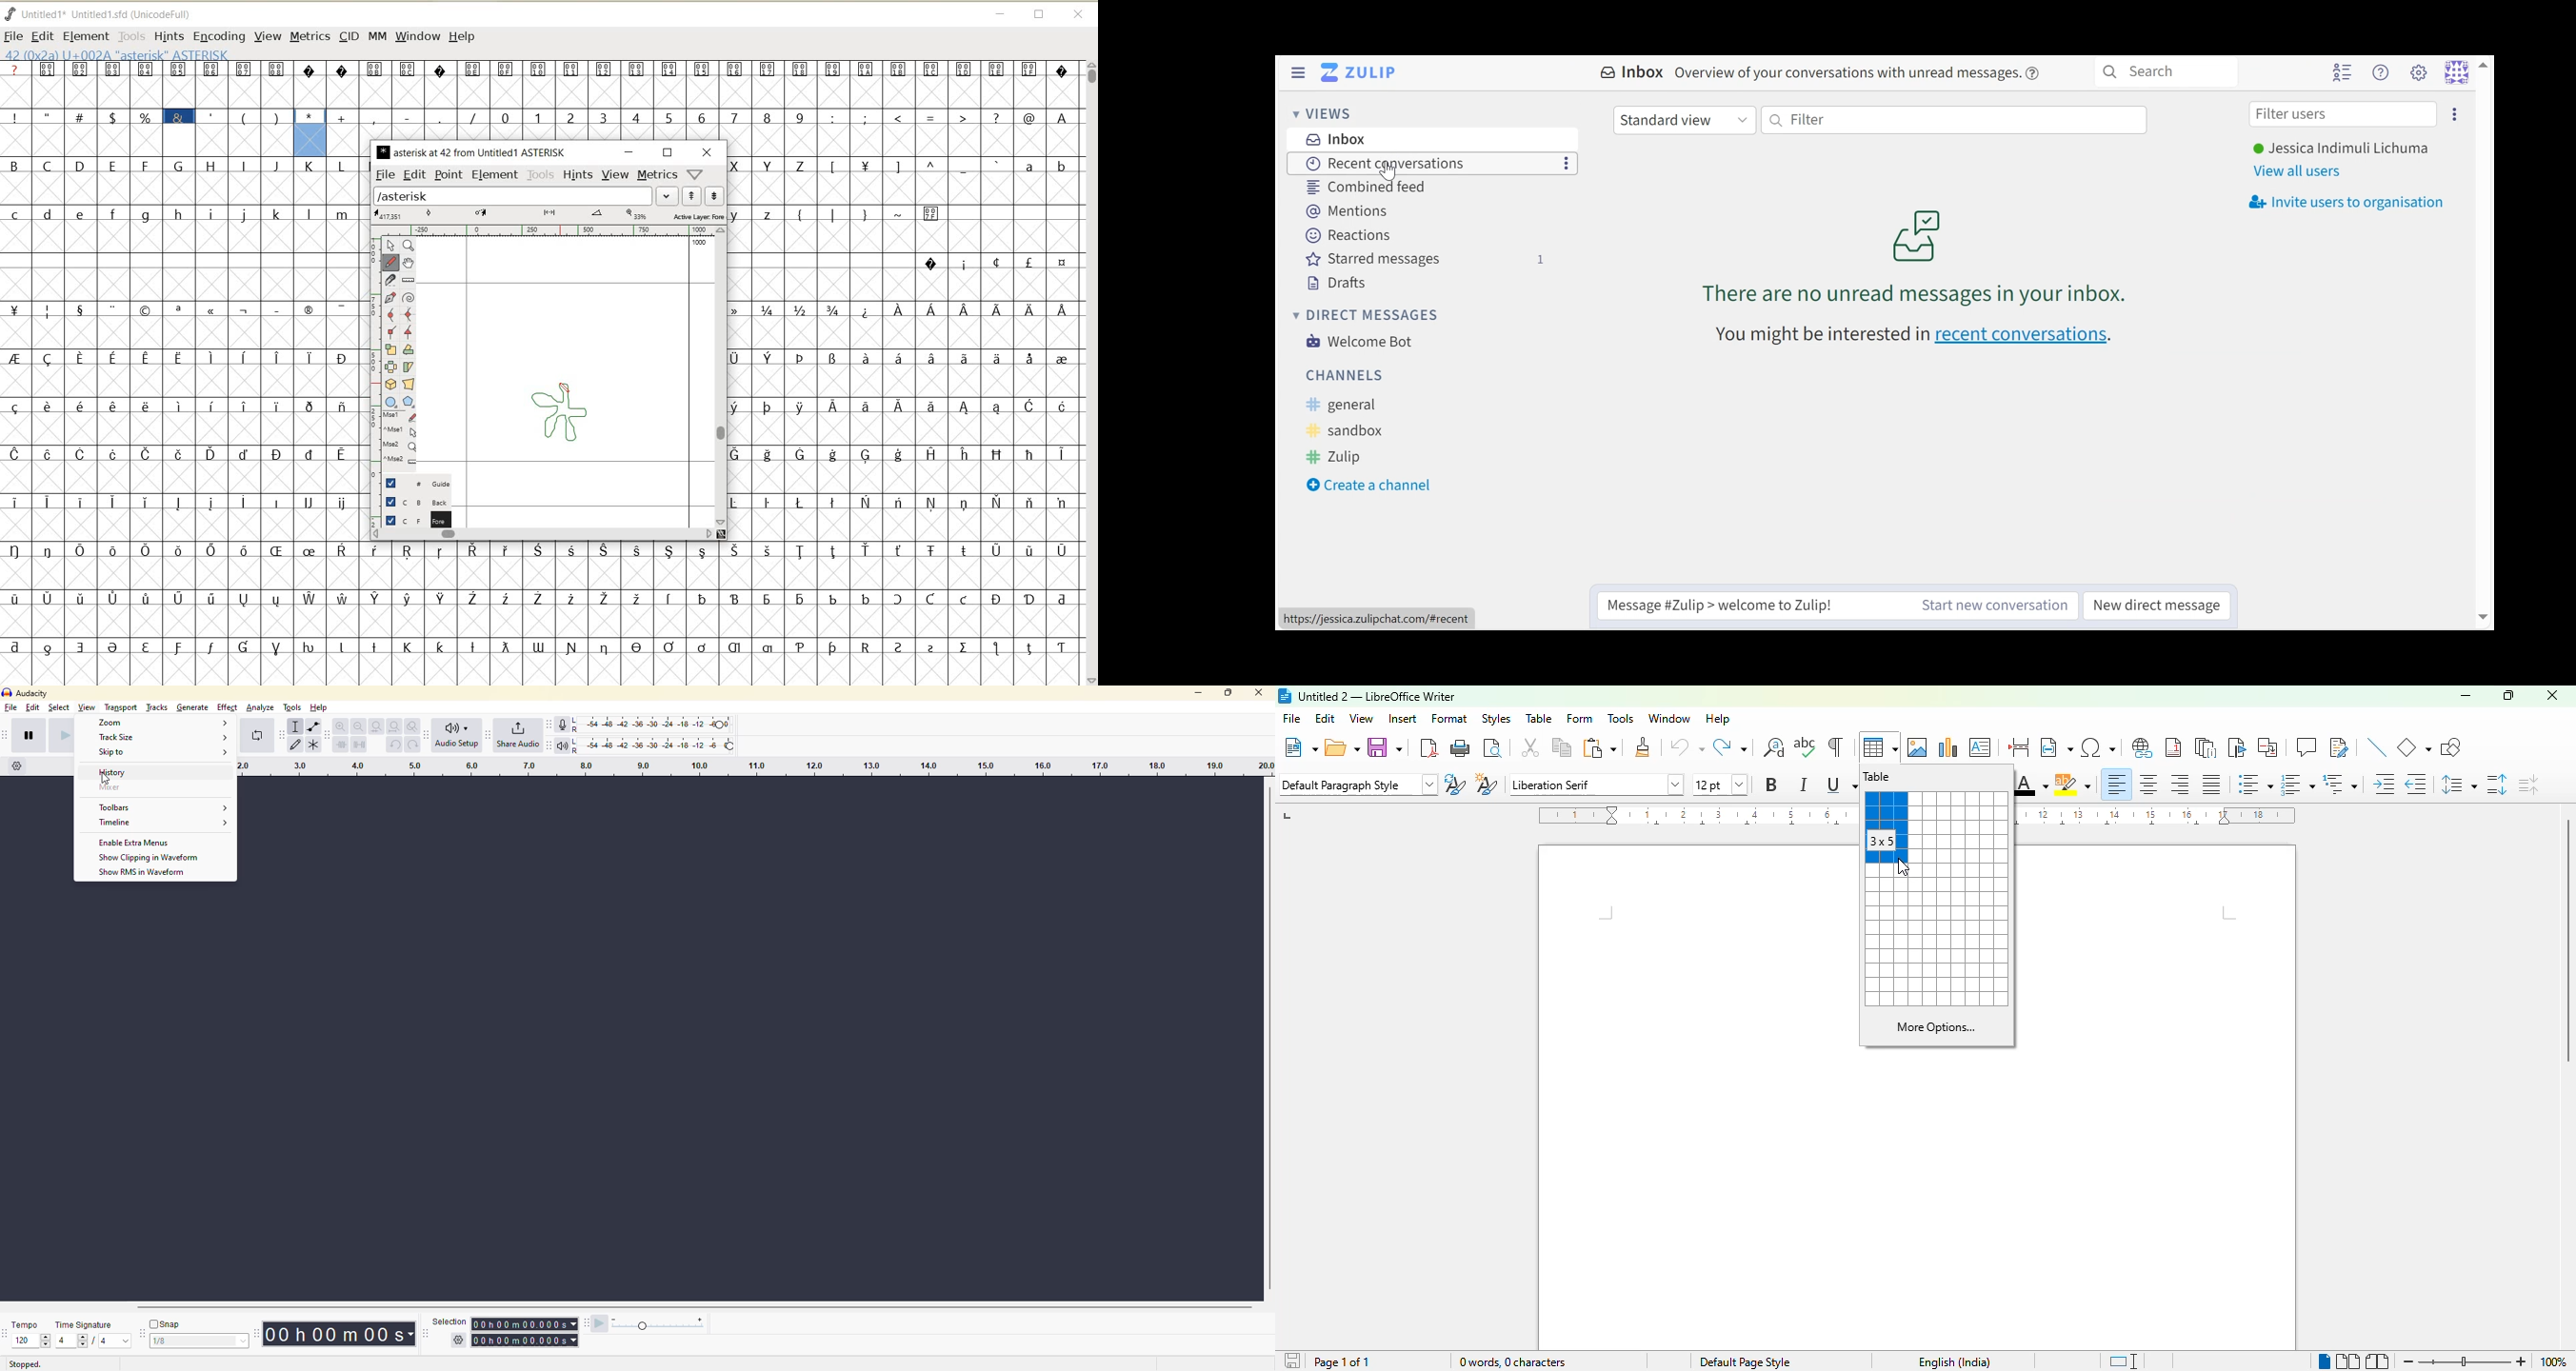 This screenshot has width=2576, height=1372. What do you see at coordinates (1360, 187) in the screenshot?
I see `Combined Feed` at bounding box center [1360, 187].